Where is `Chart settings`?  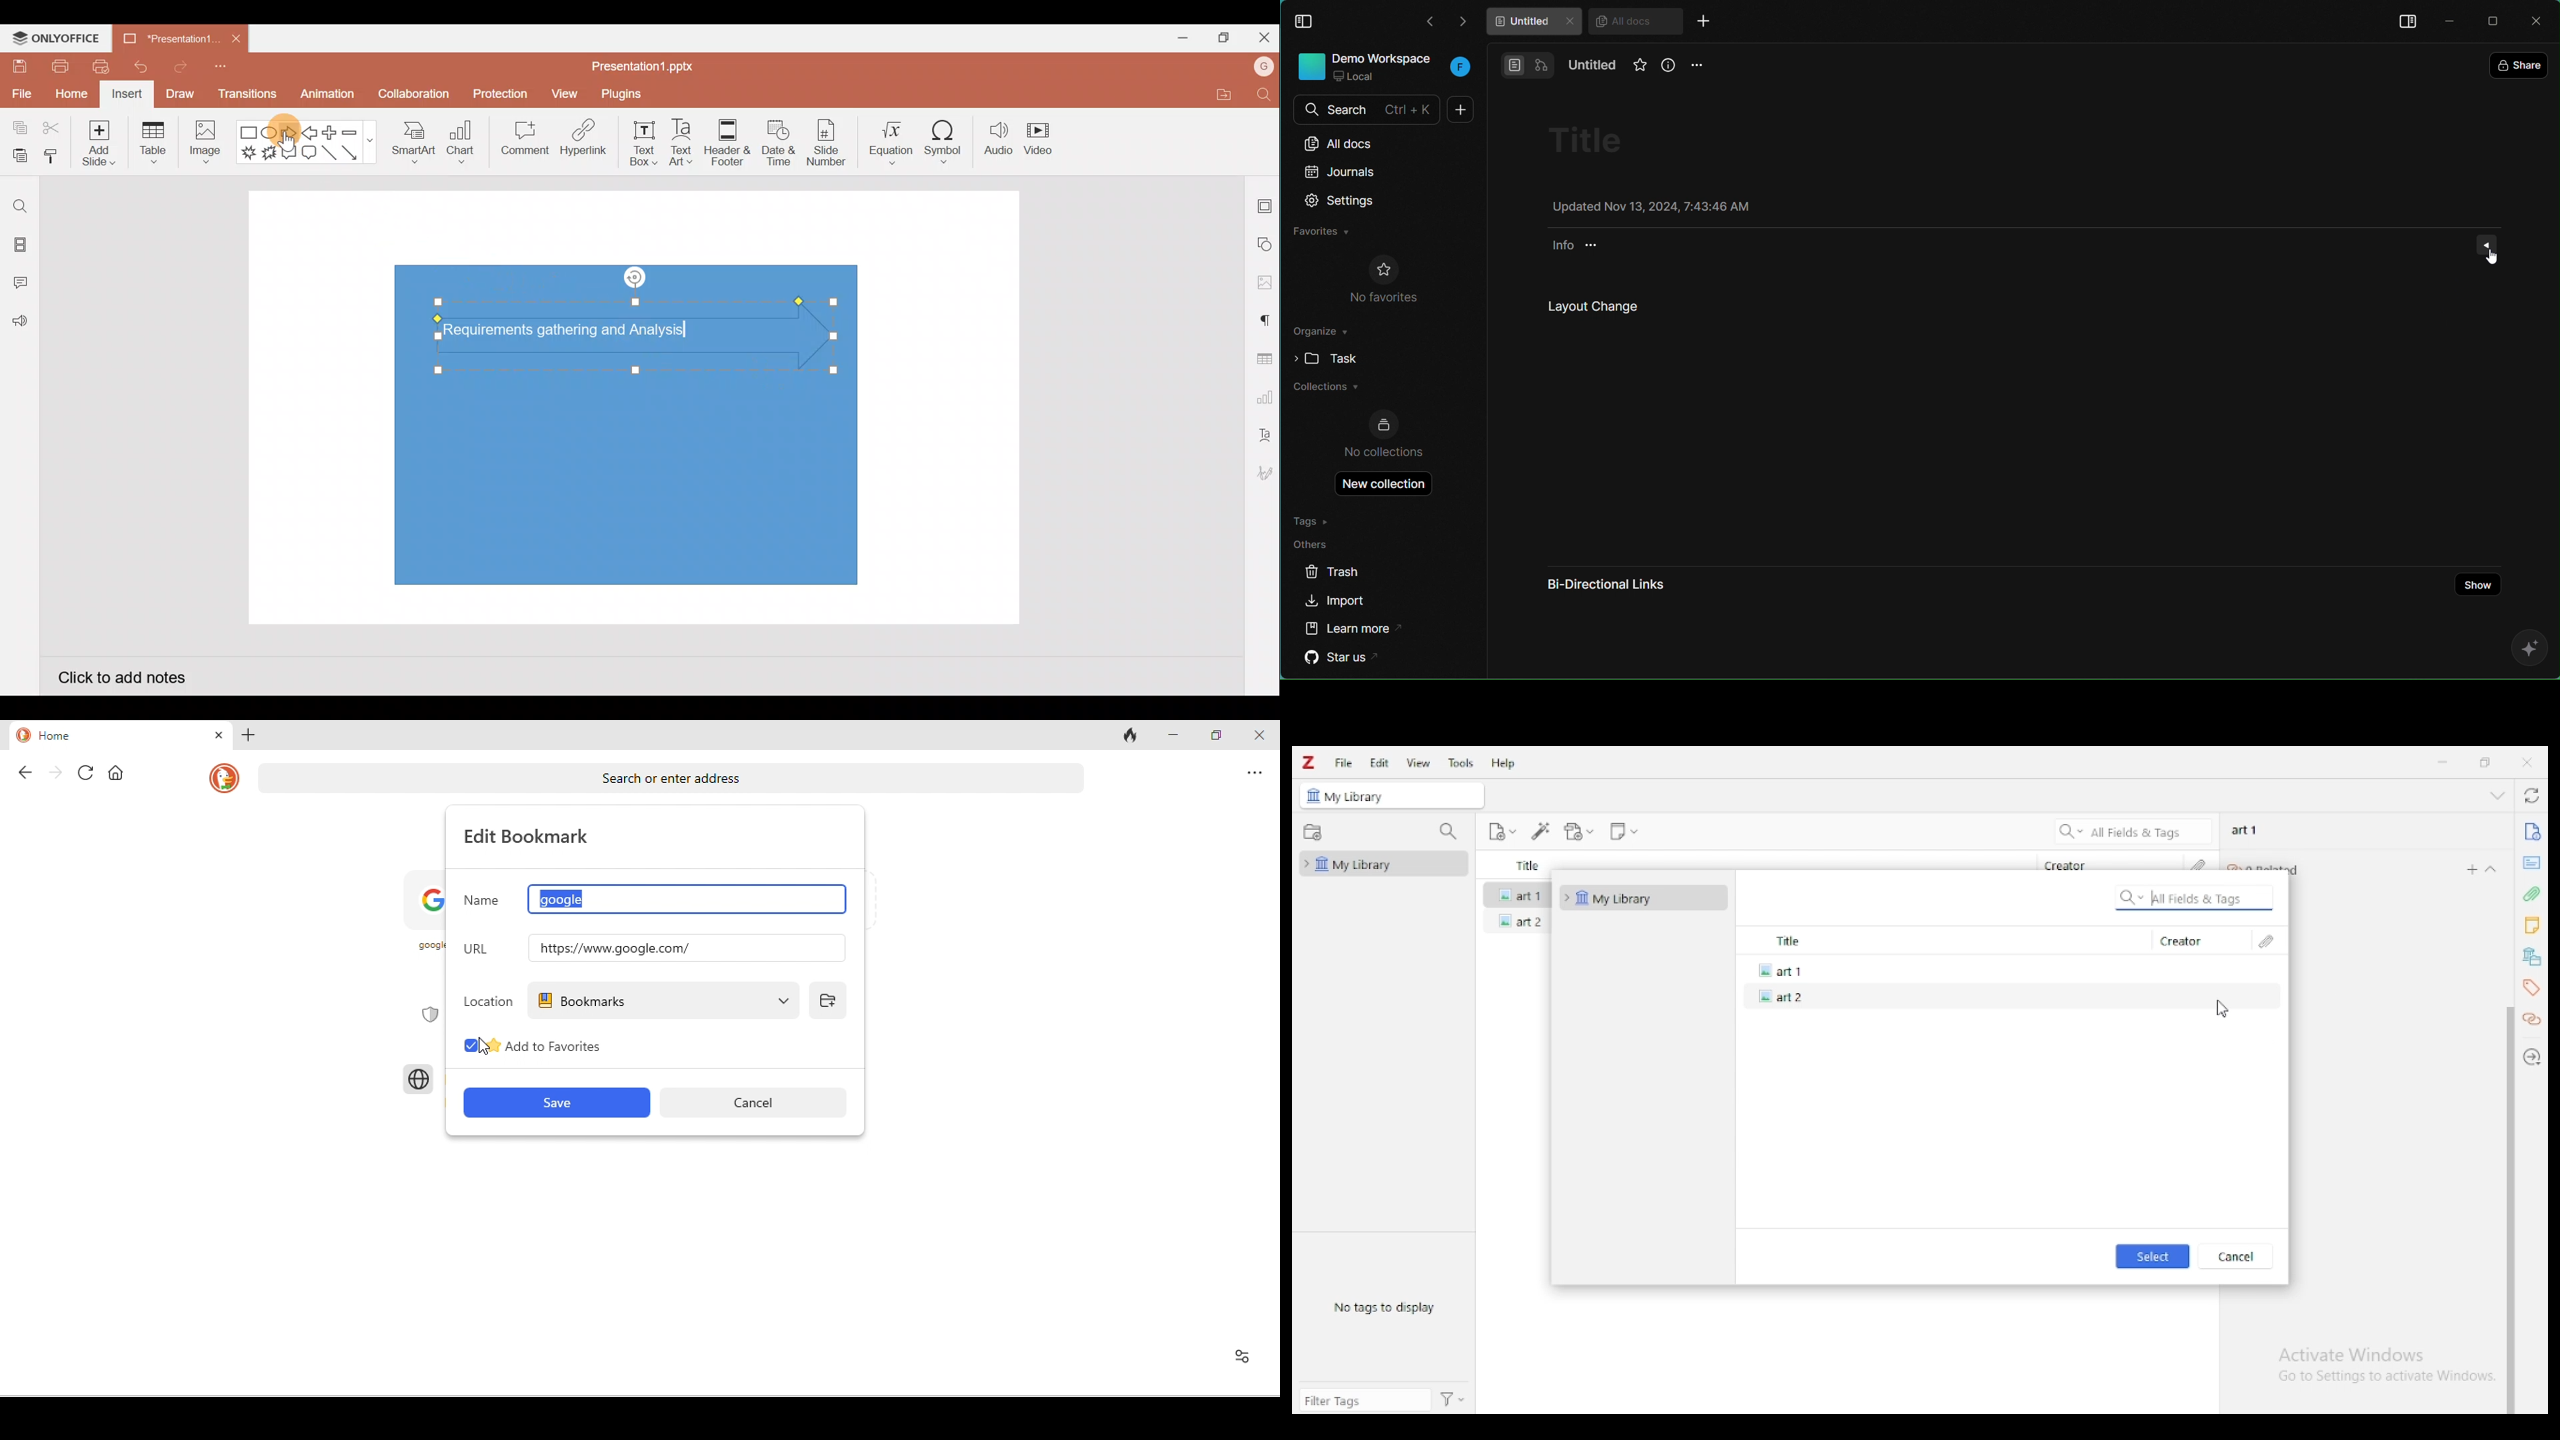
Chart settings is located at coordinates (1263, 395).